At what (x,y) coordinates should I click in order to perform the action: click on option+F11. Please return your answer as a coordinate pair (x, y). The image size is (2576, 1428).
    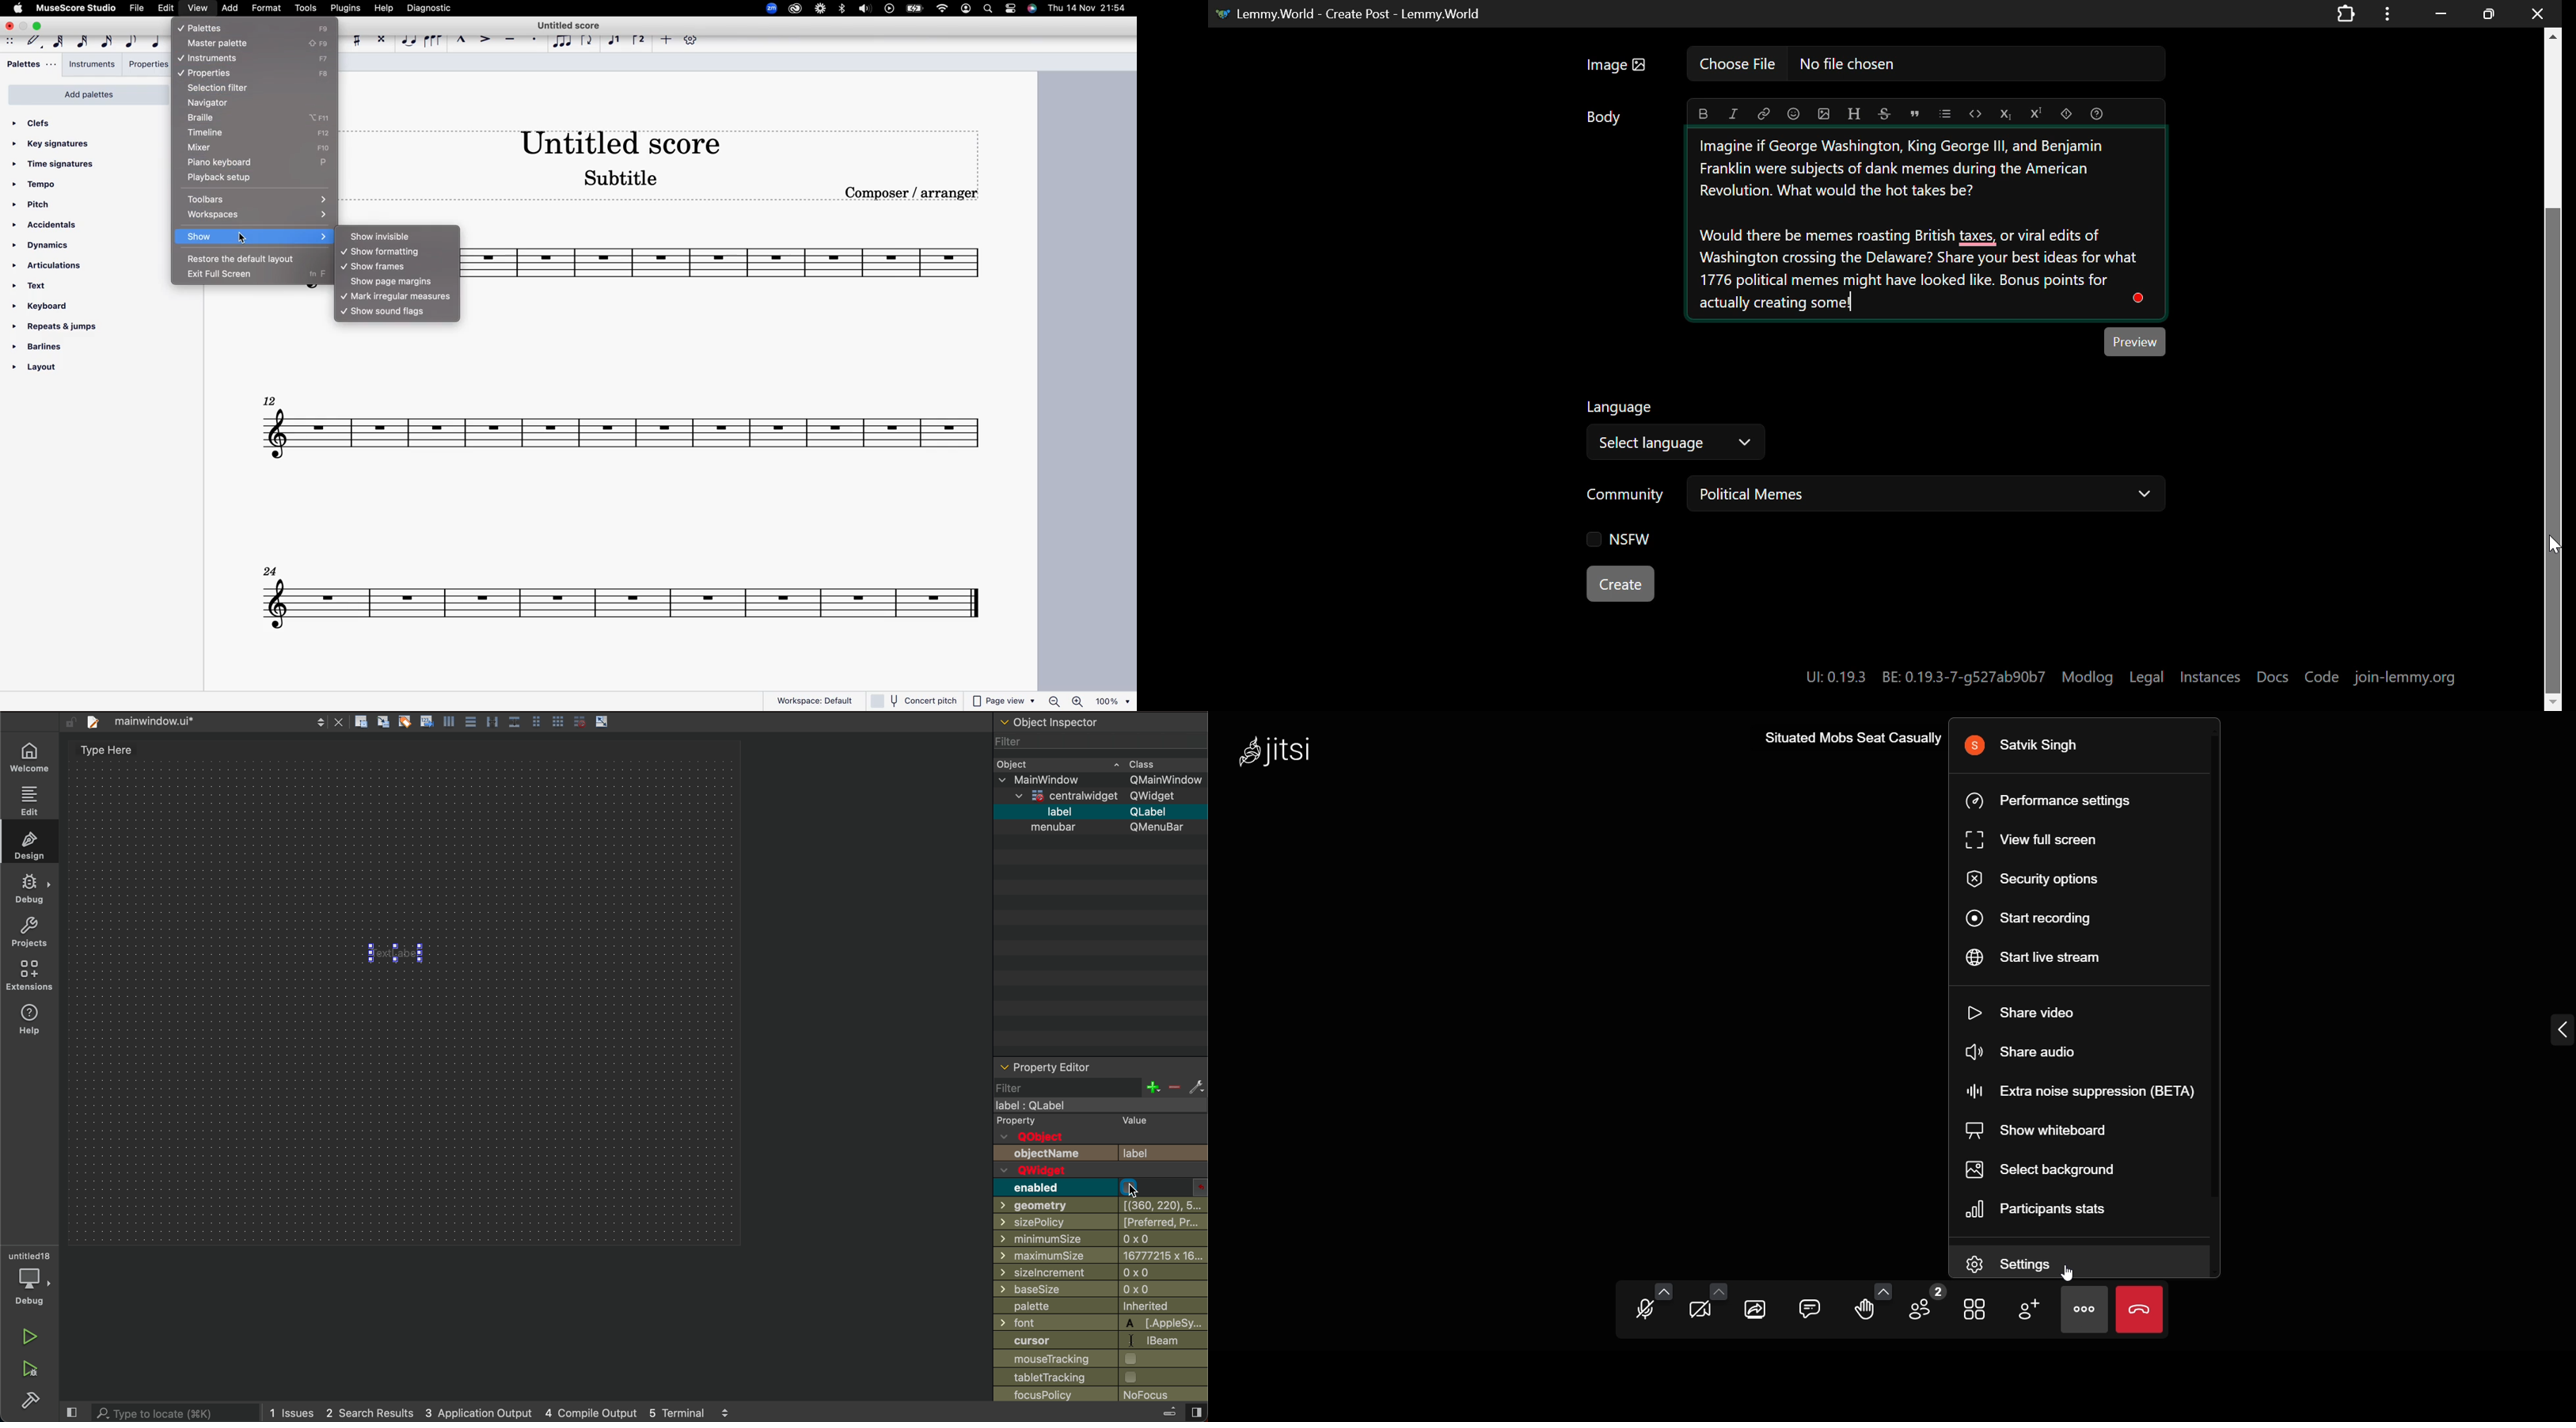
    Looking at the image, I should click on (325, 118).